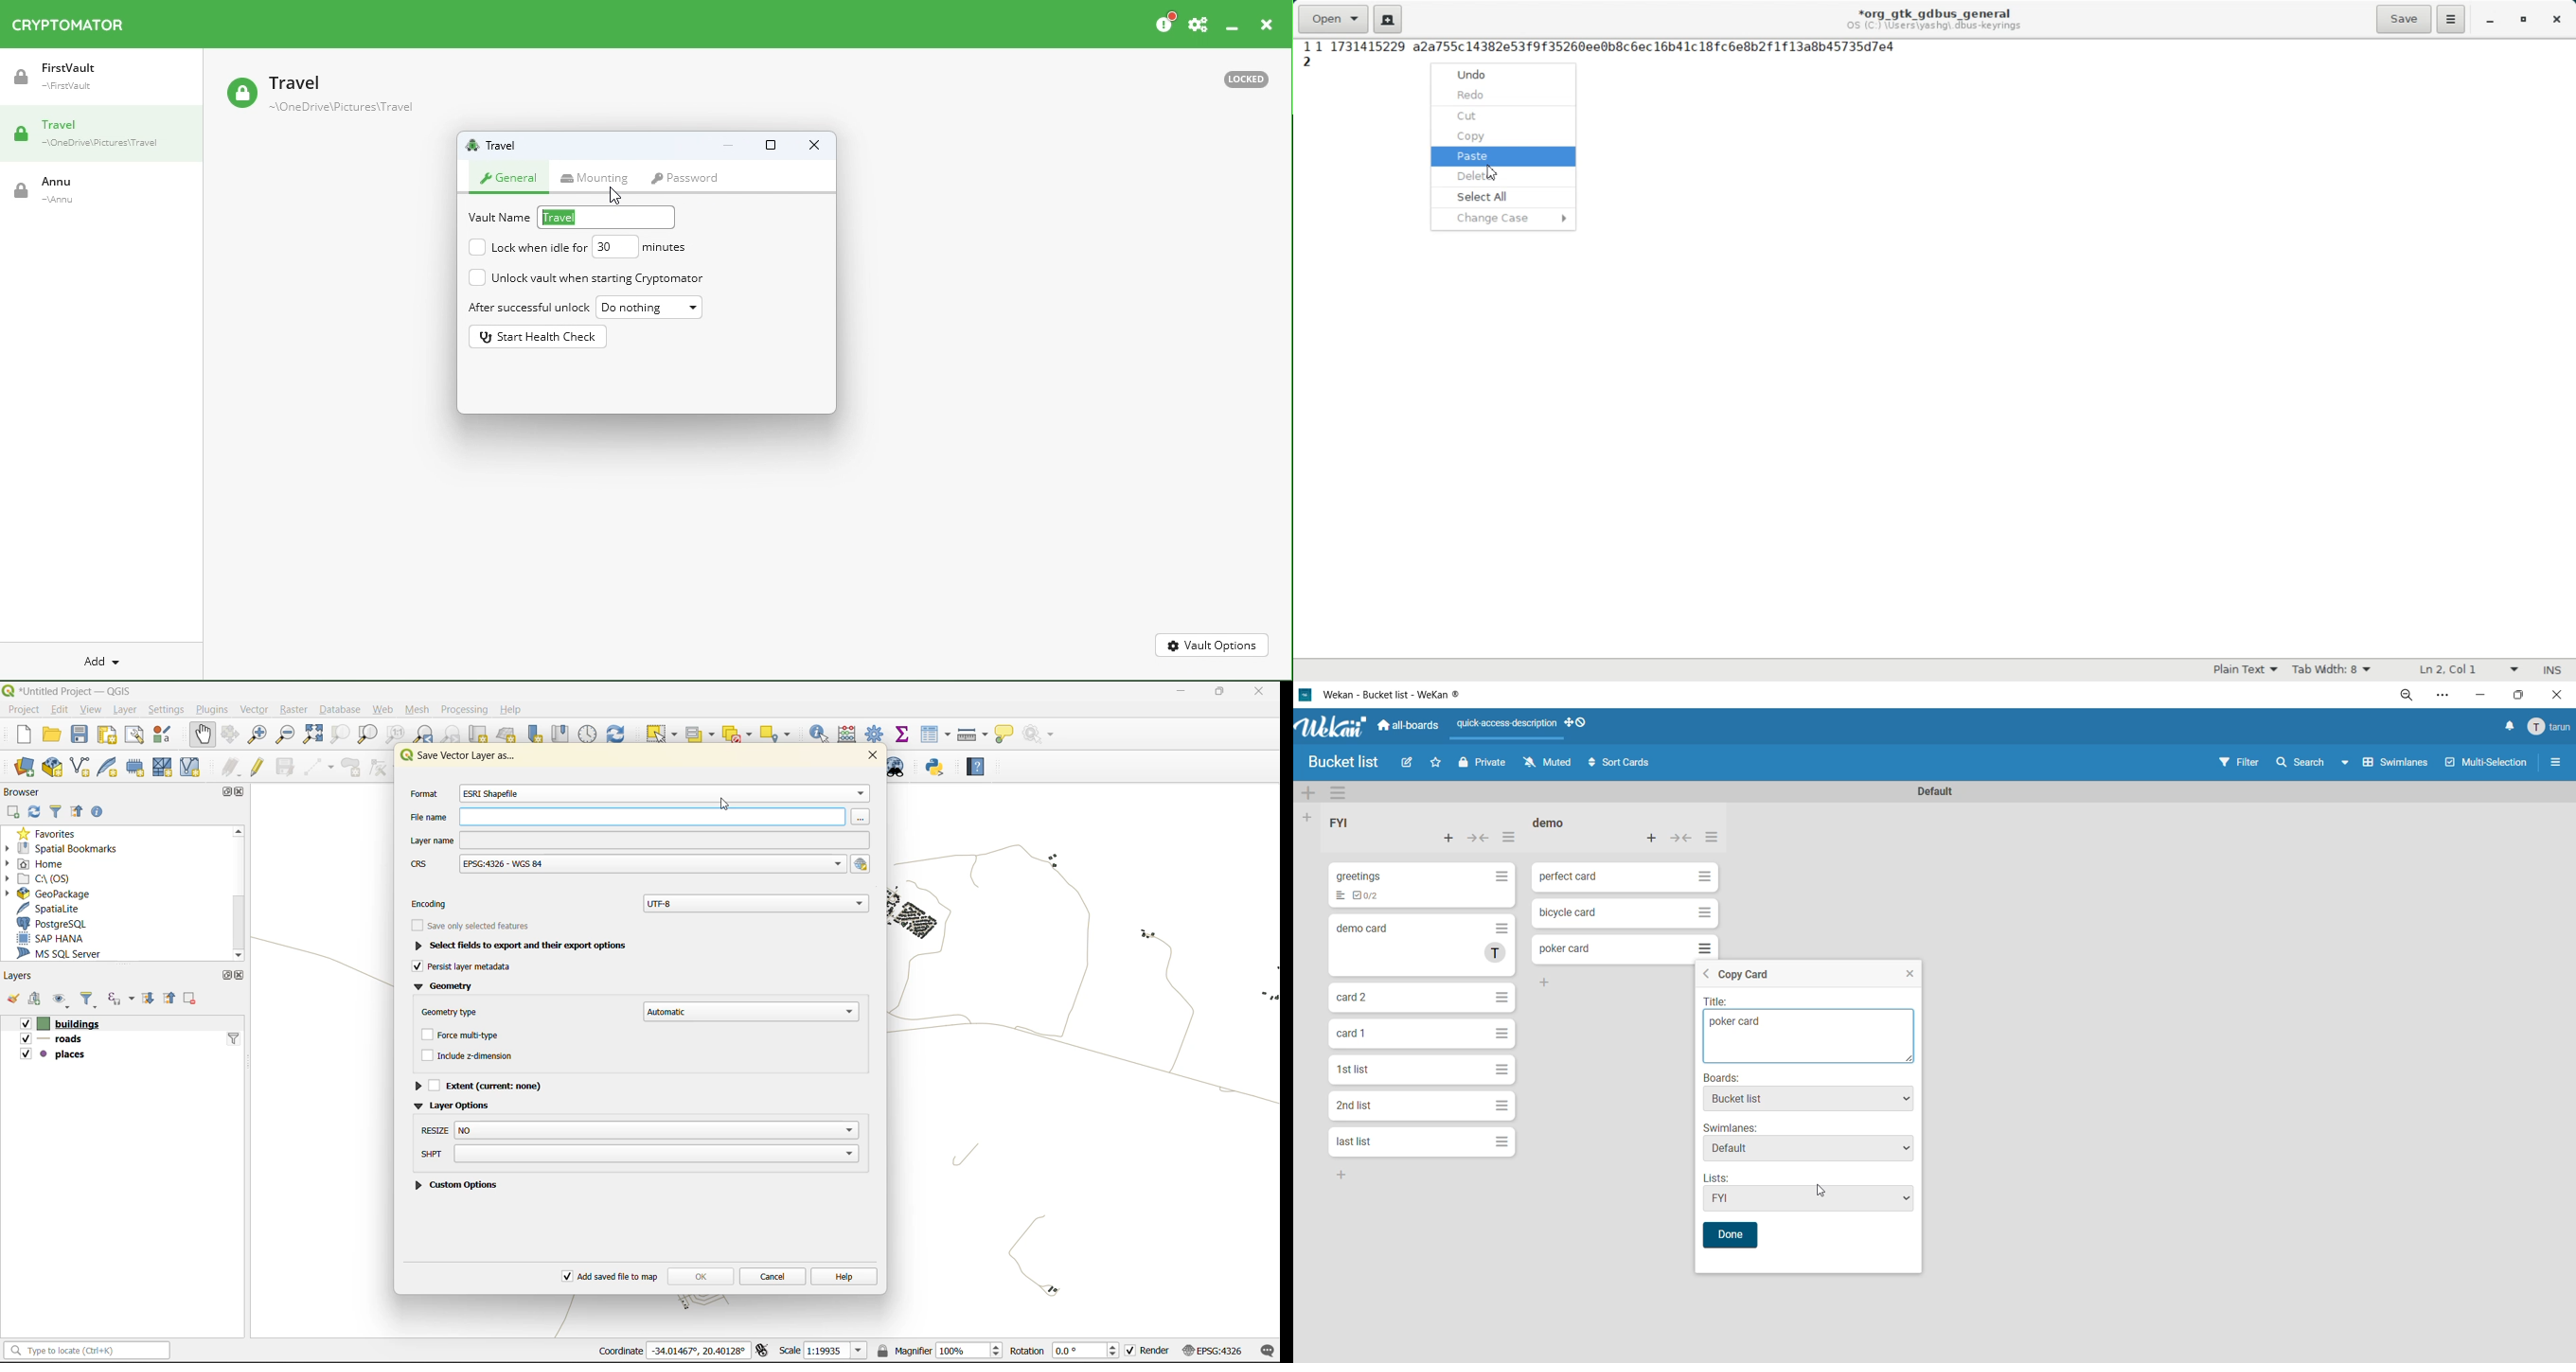 This screenshot has height=1372, width=2576. What do you see at coordinates (231, 791) in the screenshot?
I see `maximize` at bounding box center [231, 791].